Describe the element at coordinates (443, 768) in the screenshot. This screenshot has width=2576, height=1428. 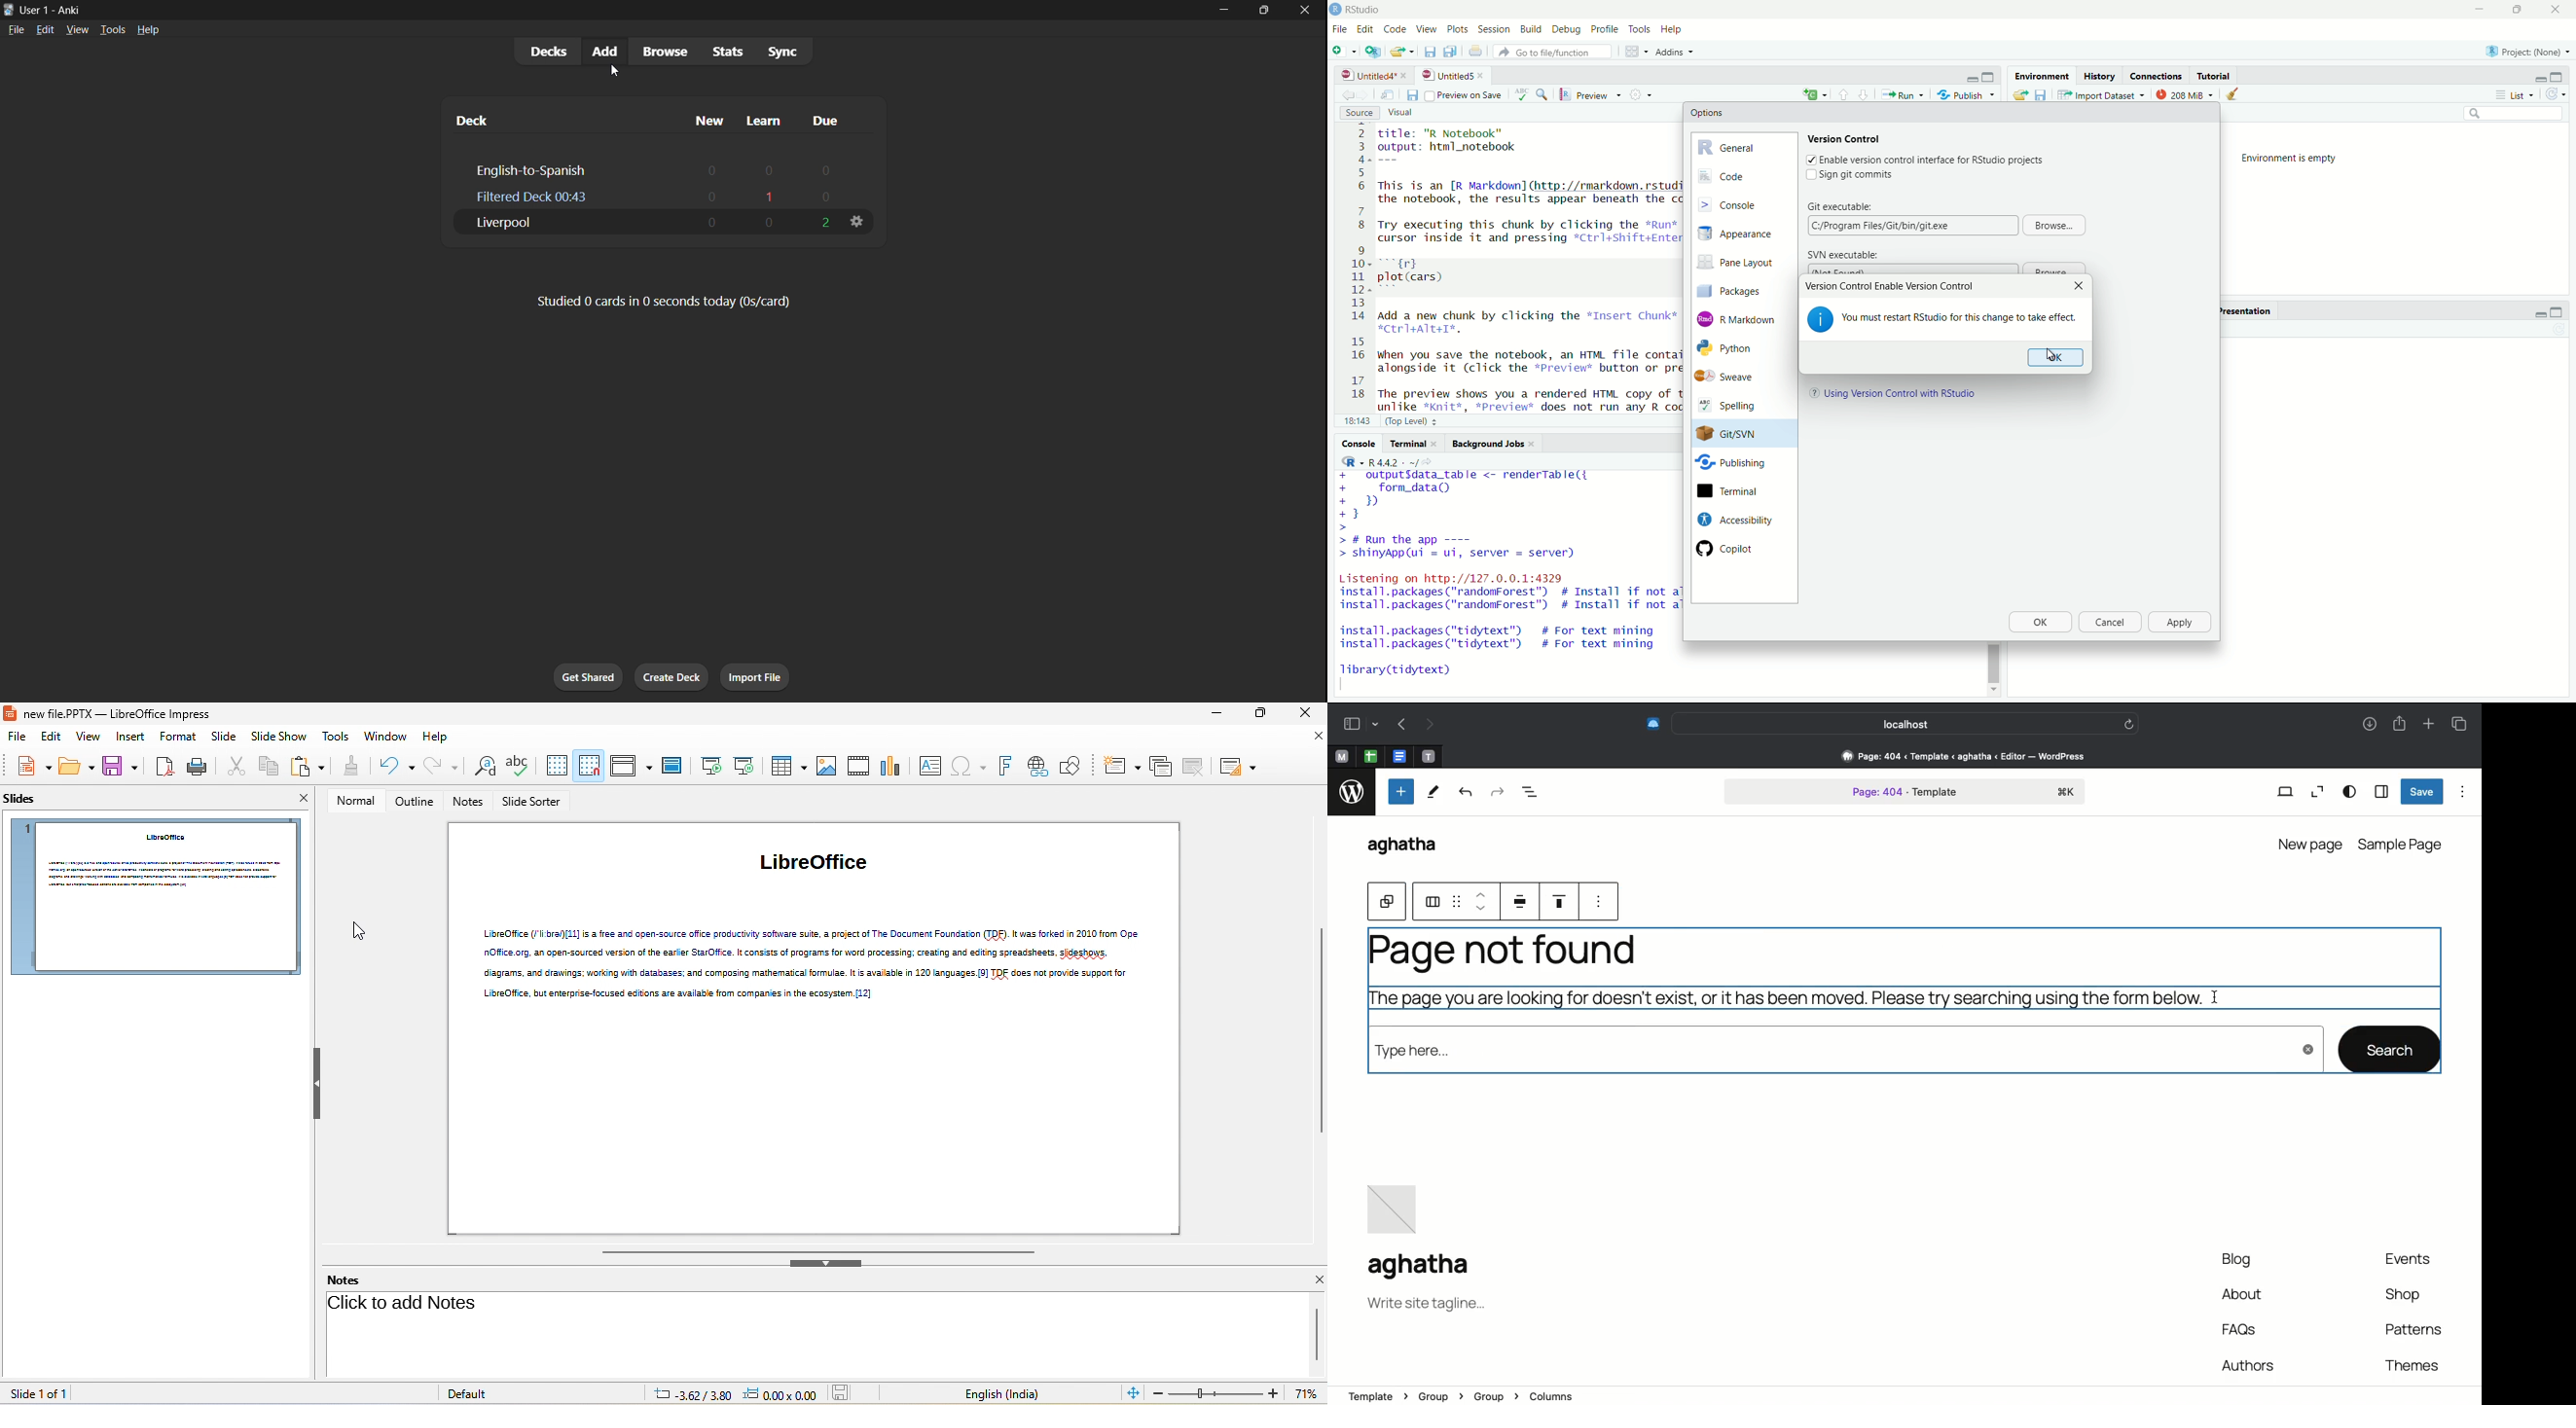
I see `redo` at that location.